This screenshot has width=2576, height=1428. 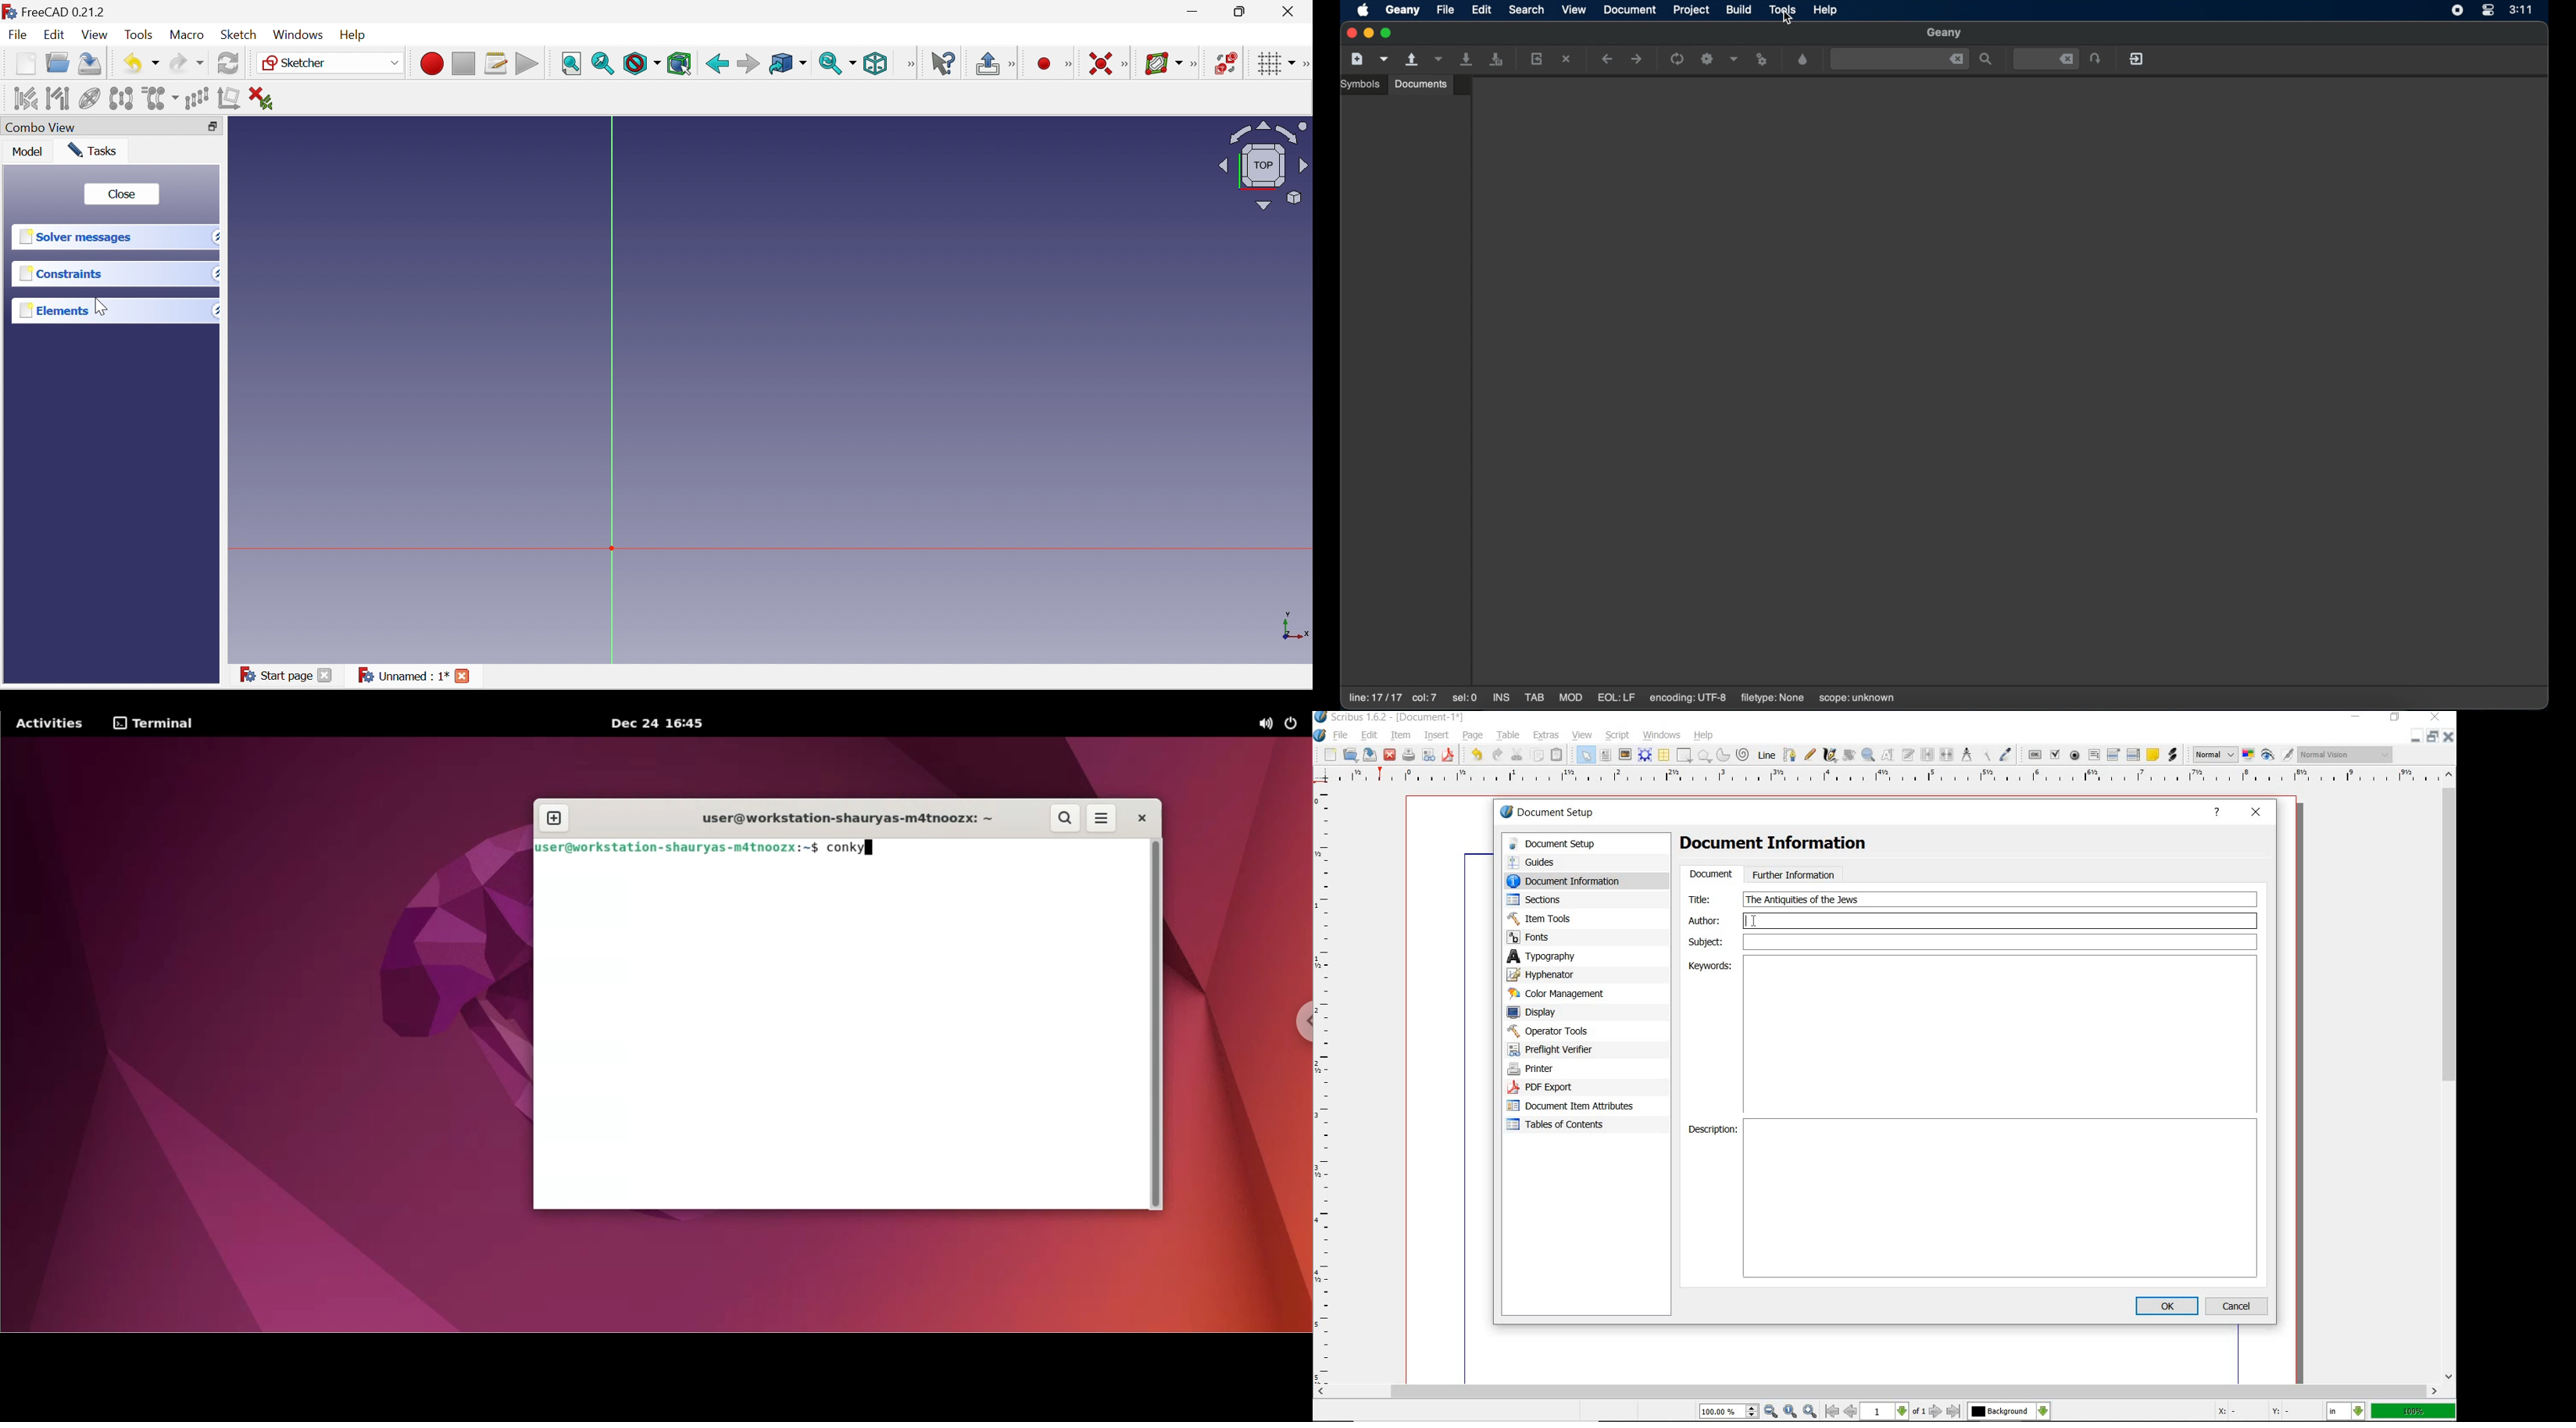 I want to click on restore, so click(x=2436, y=736).